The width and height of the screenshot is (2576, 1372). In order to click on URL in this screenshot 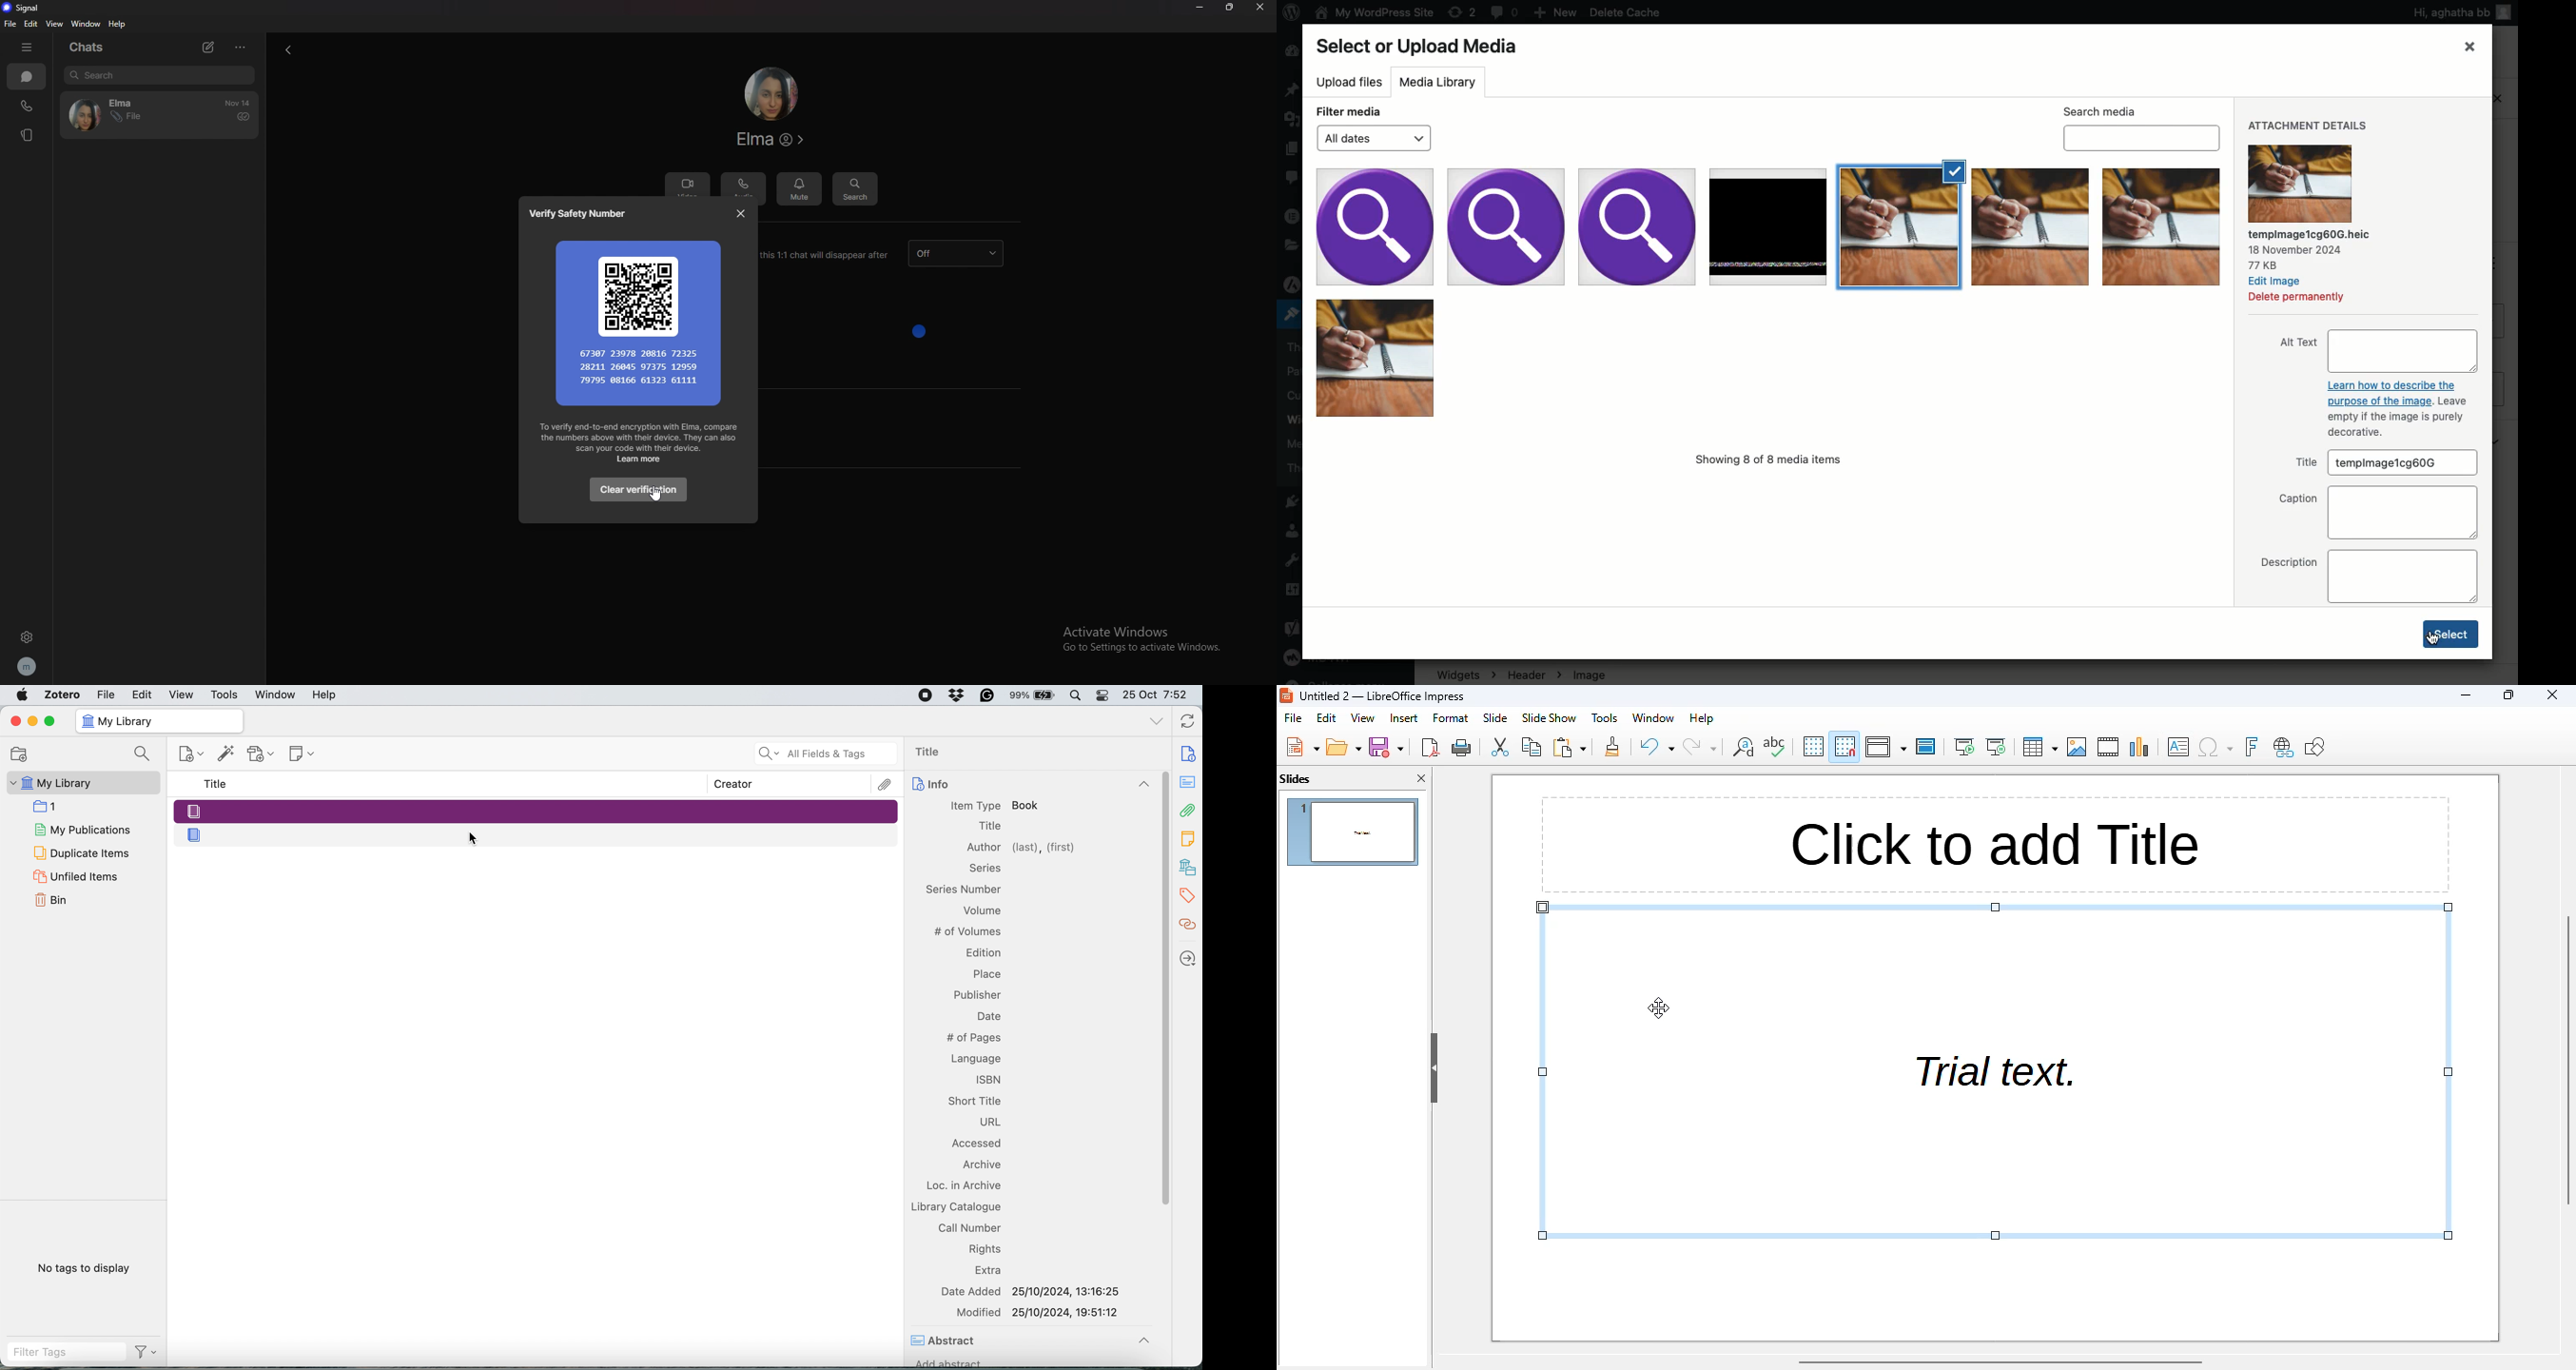, I will do `click(991, 1122)`.